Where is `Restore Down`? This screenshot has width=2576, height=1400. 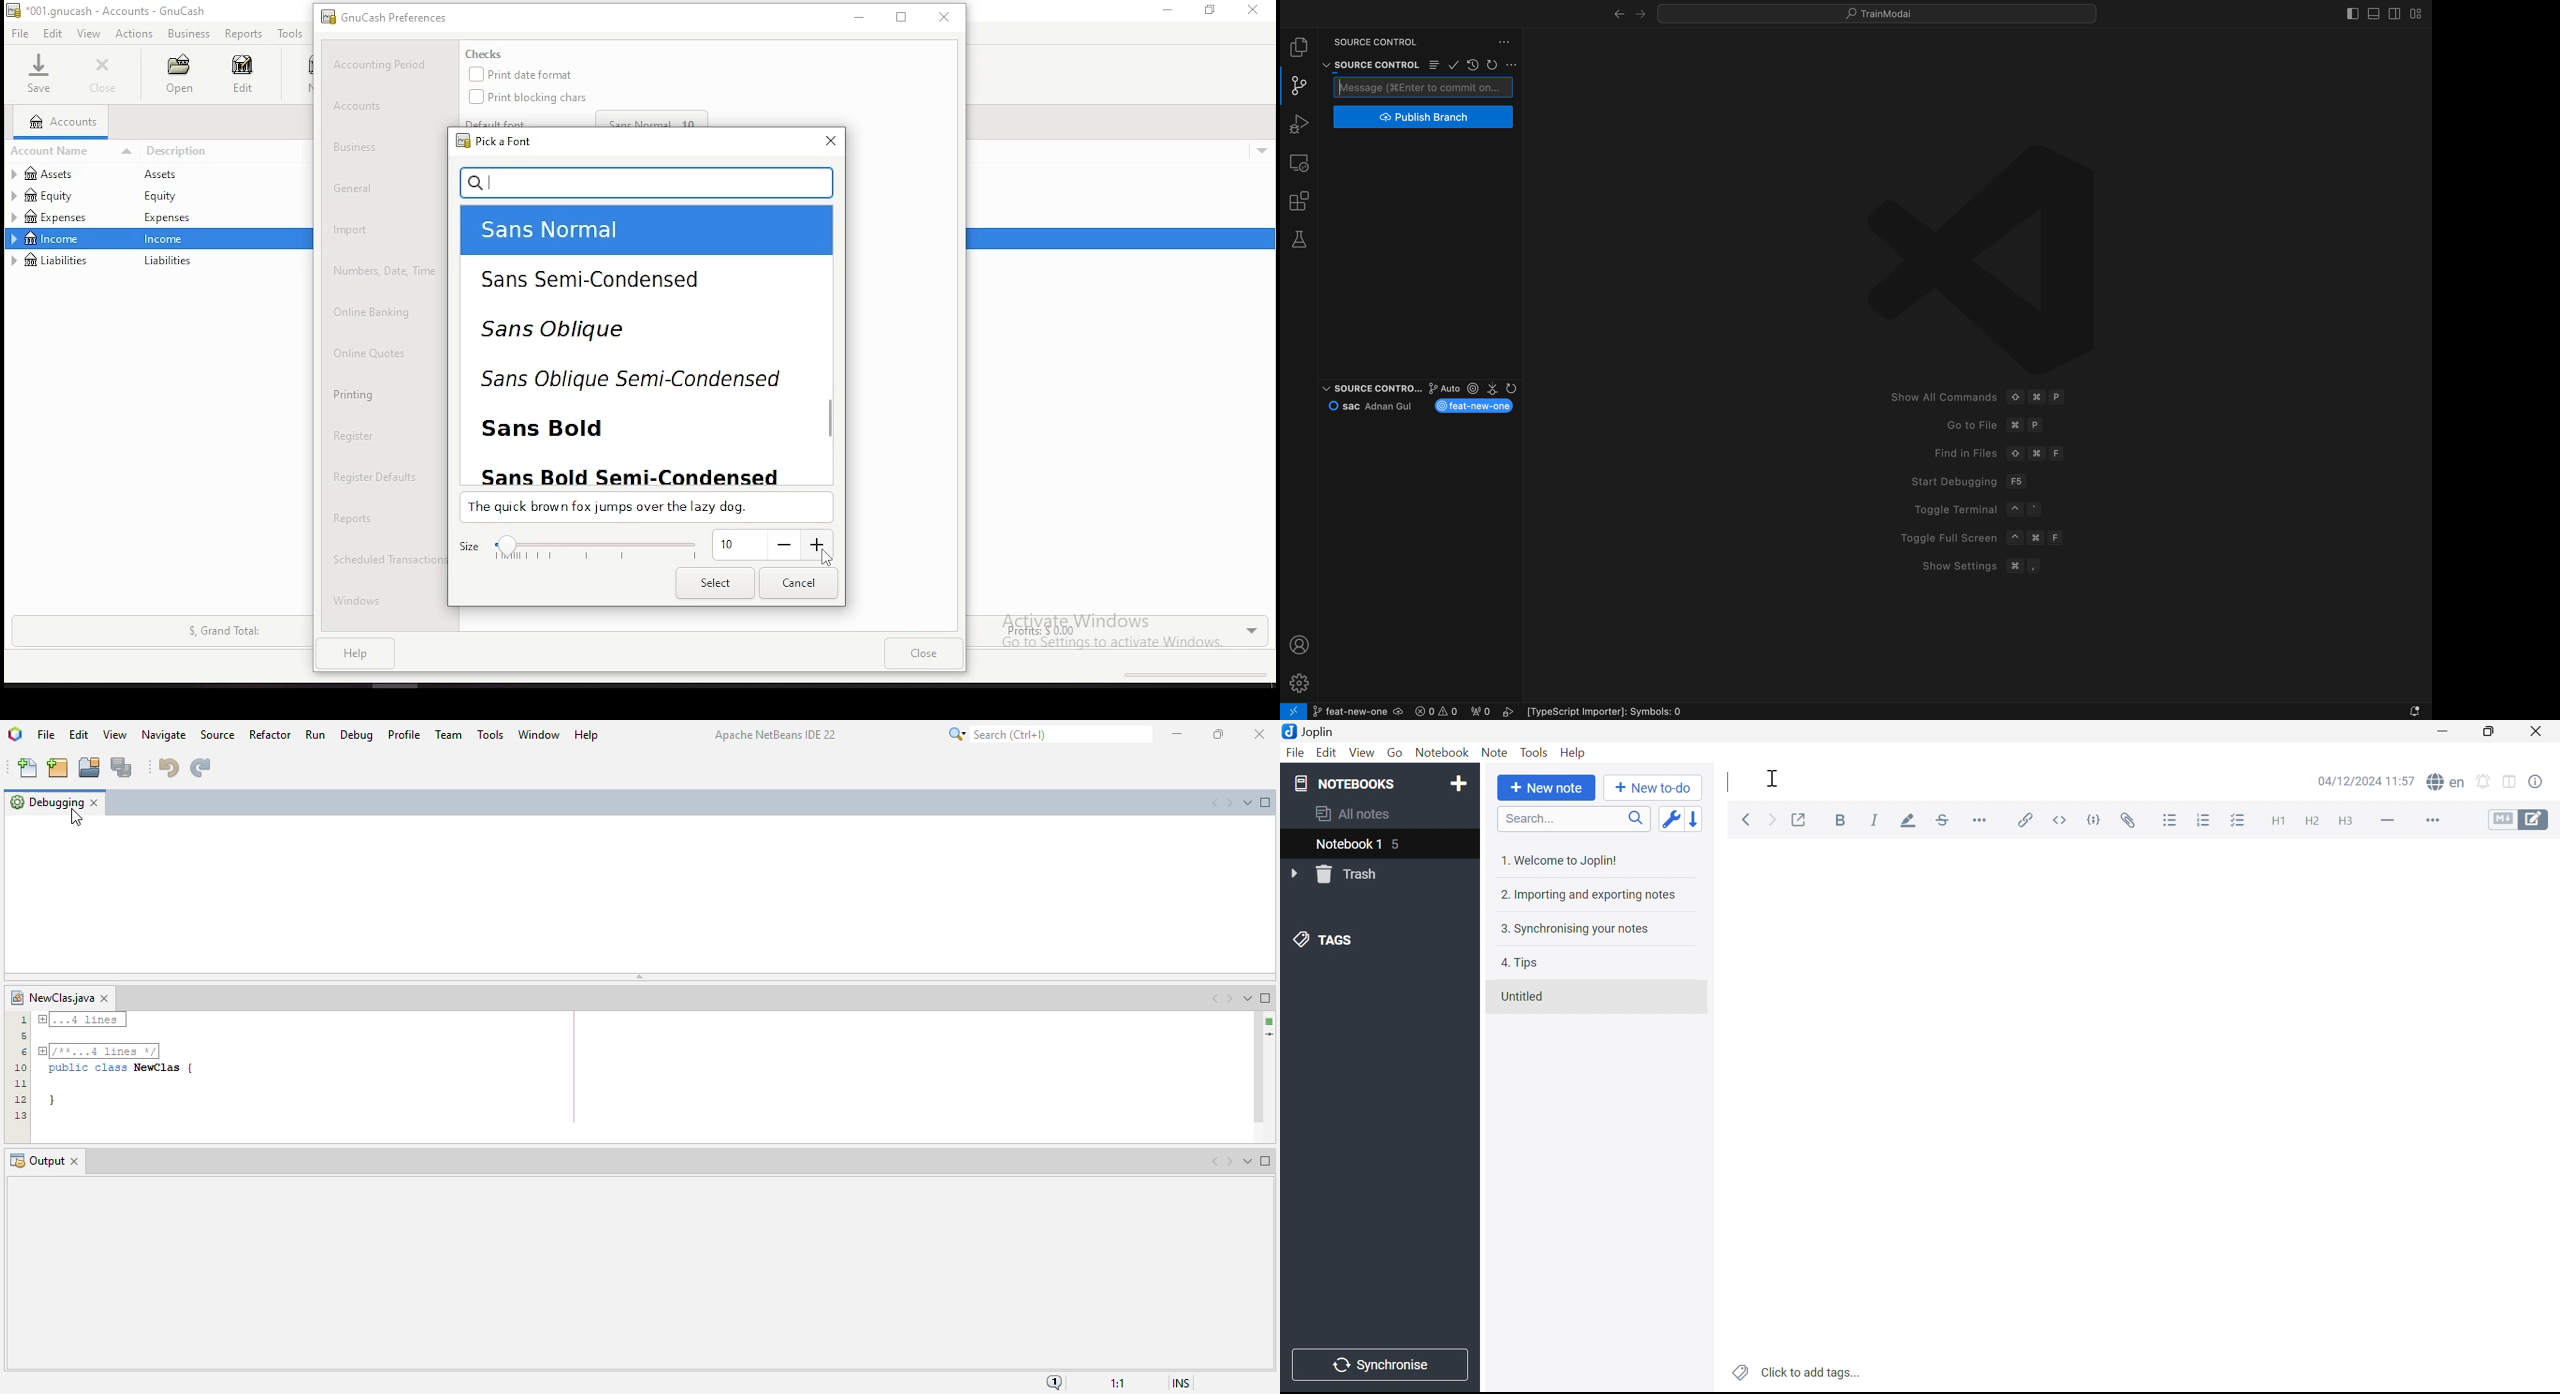
Restore Down is located at coordinates (2490, 732).